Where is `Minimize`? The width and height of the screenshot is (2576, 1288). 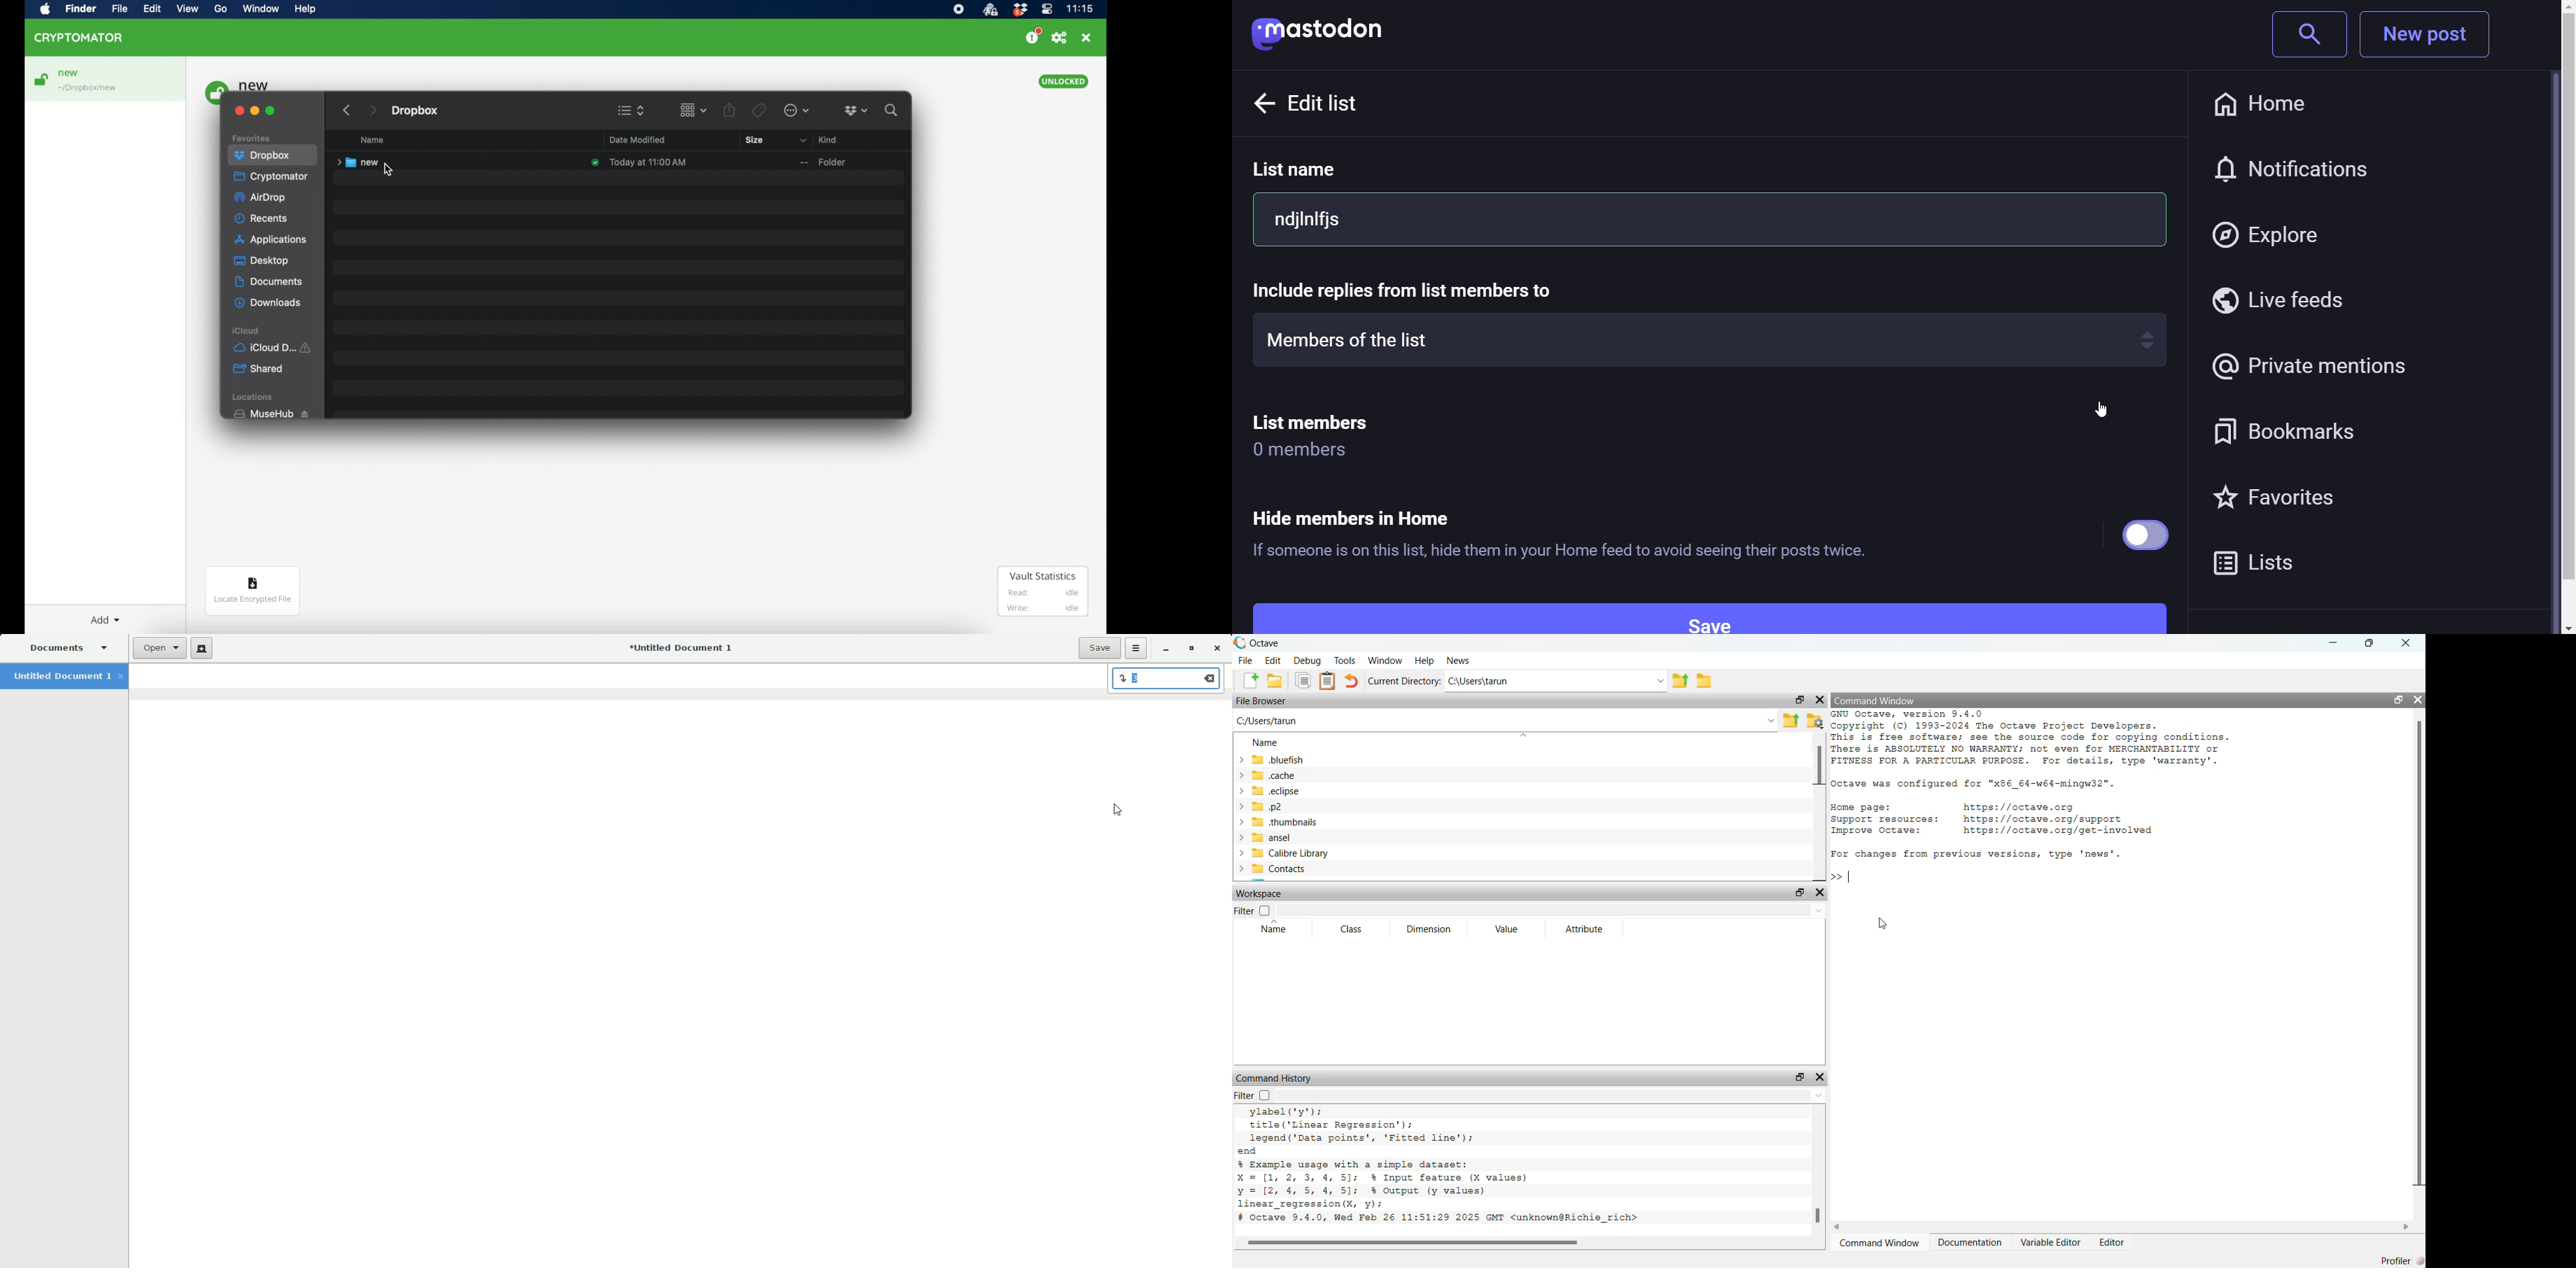 Minimize is located at coordinates (1165, 649).